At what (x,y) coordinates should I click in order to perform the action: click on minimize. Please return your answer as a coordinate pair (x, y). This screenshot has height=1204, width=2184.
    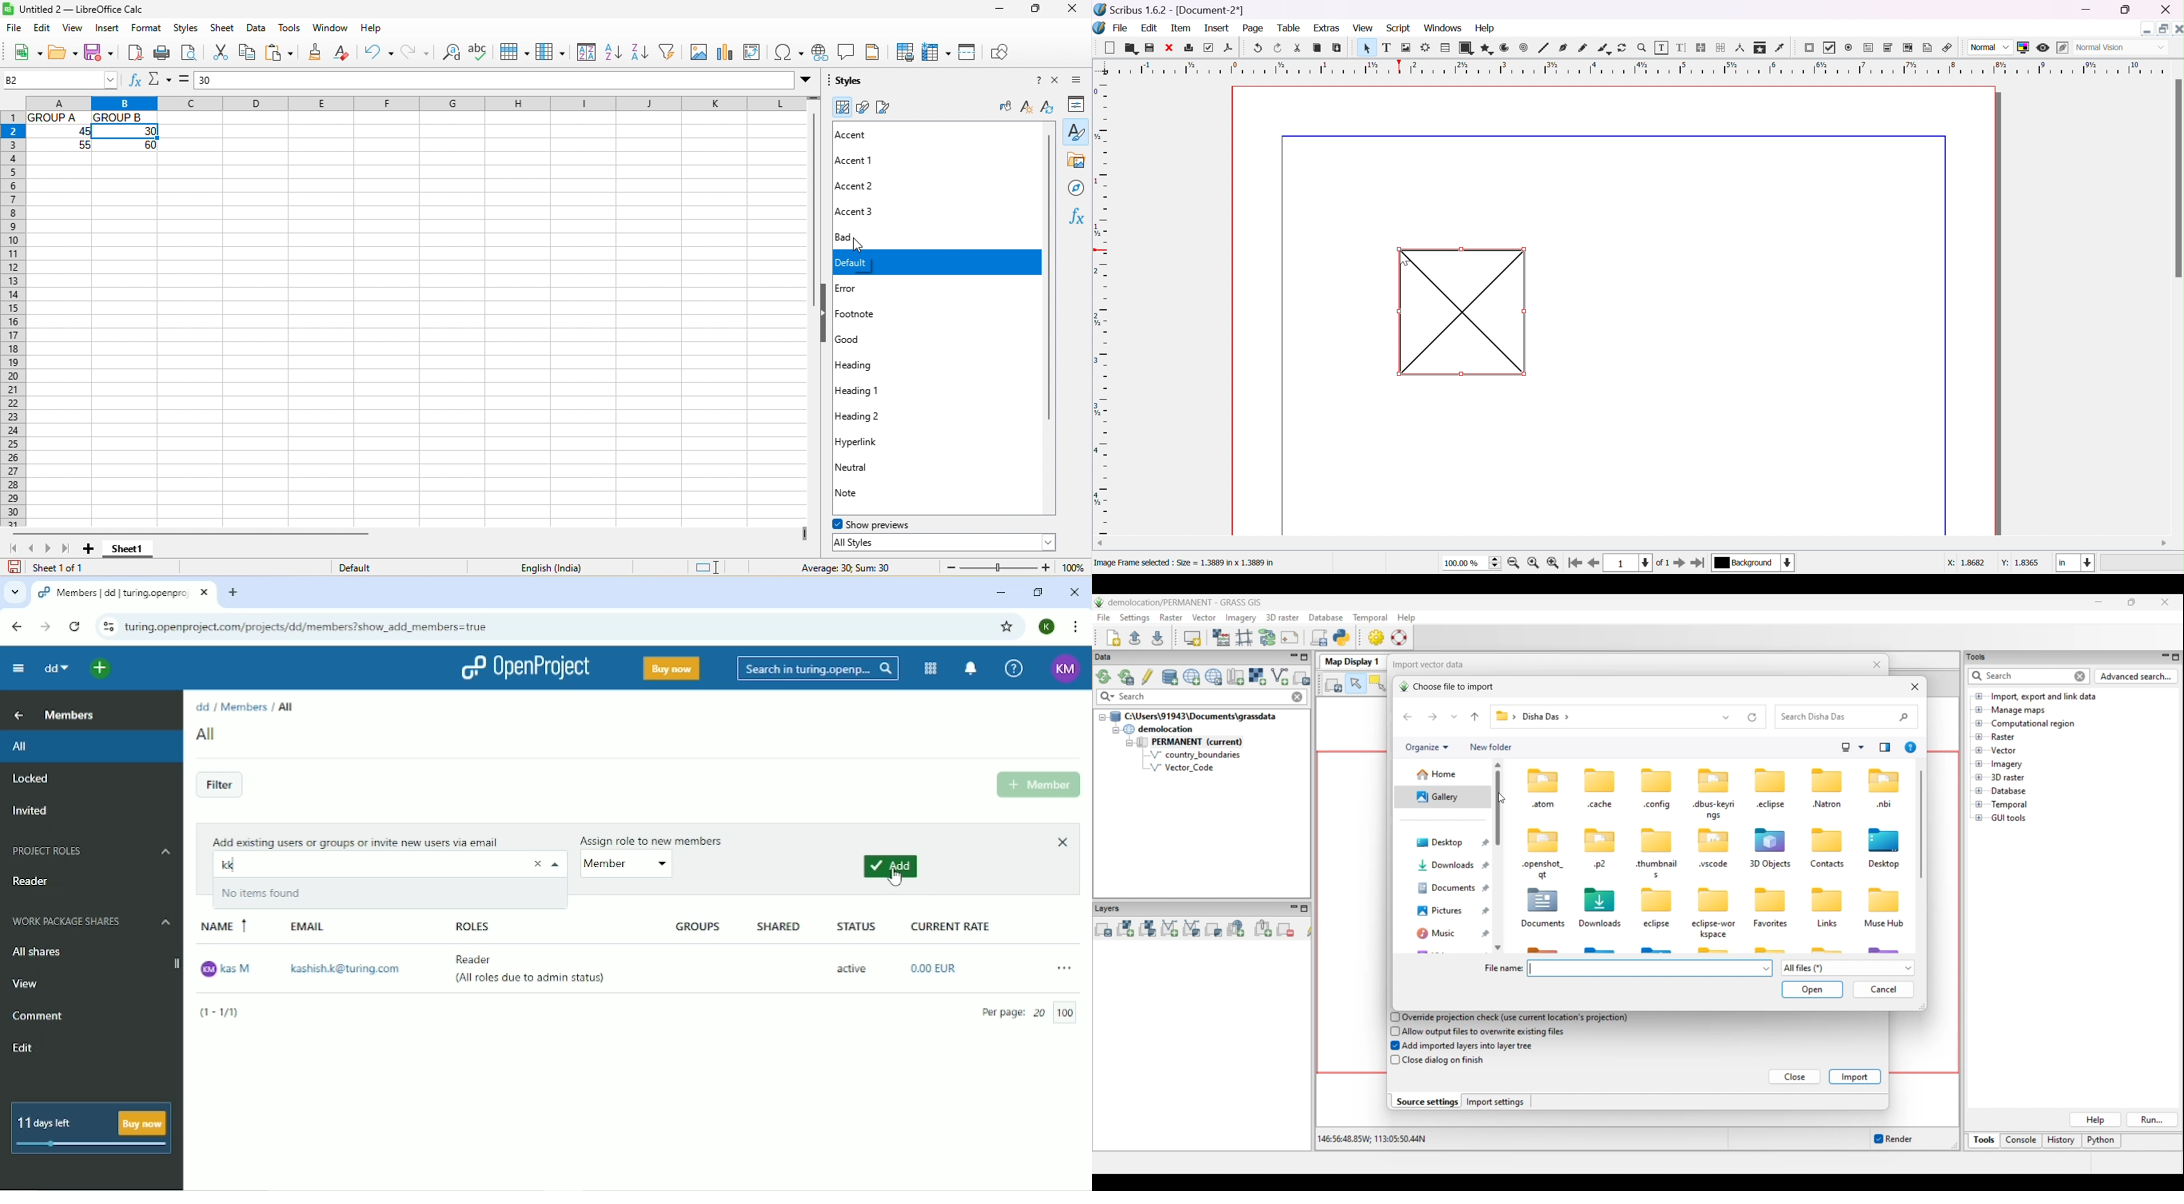
    Looking at the image, I should click on (2089, 10).